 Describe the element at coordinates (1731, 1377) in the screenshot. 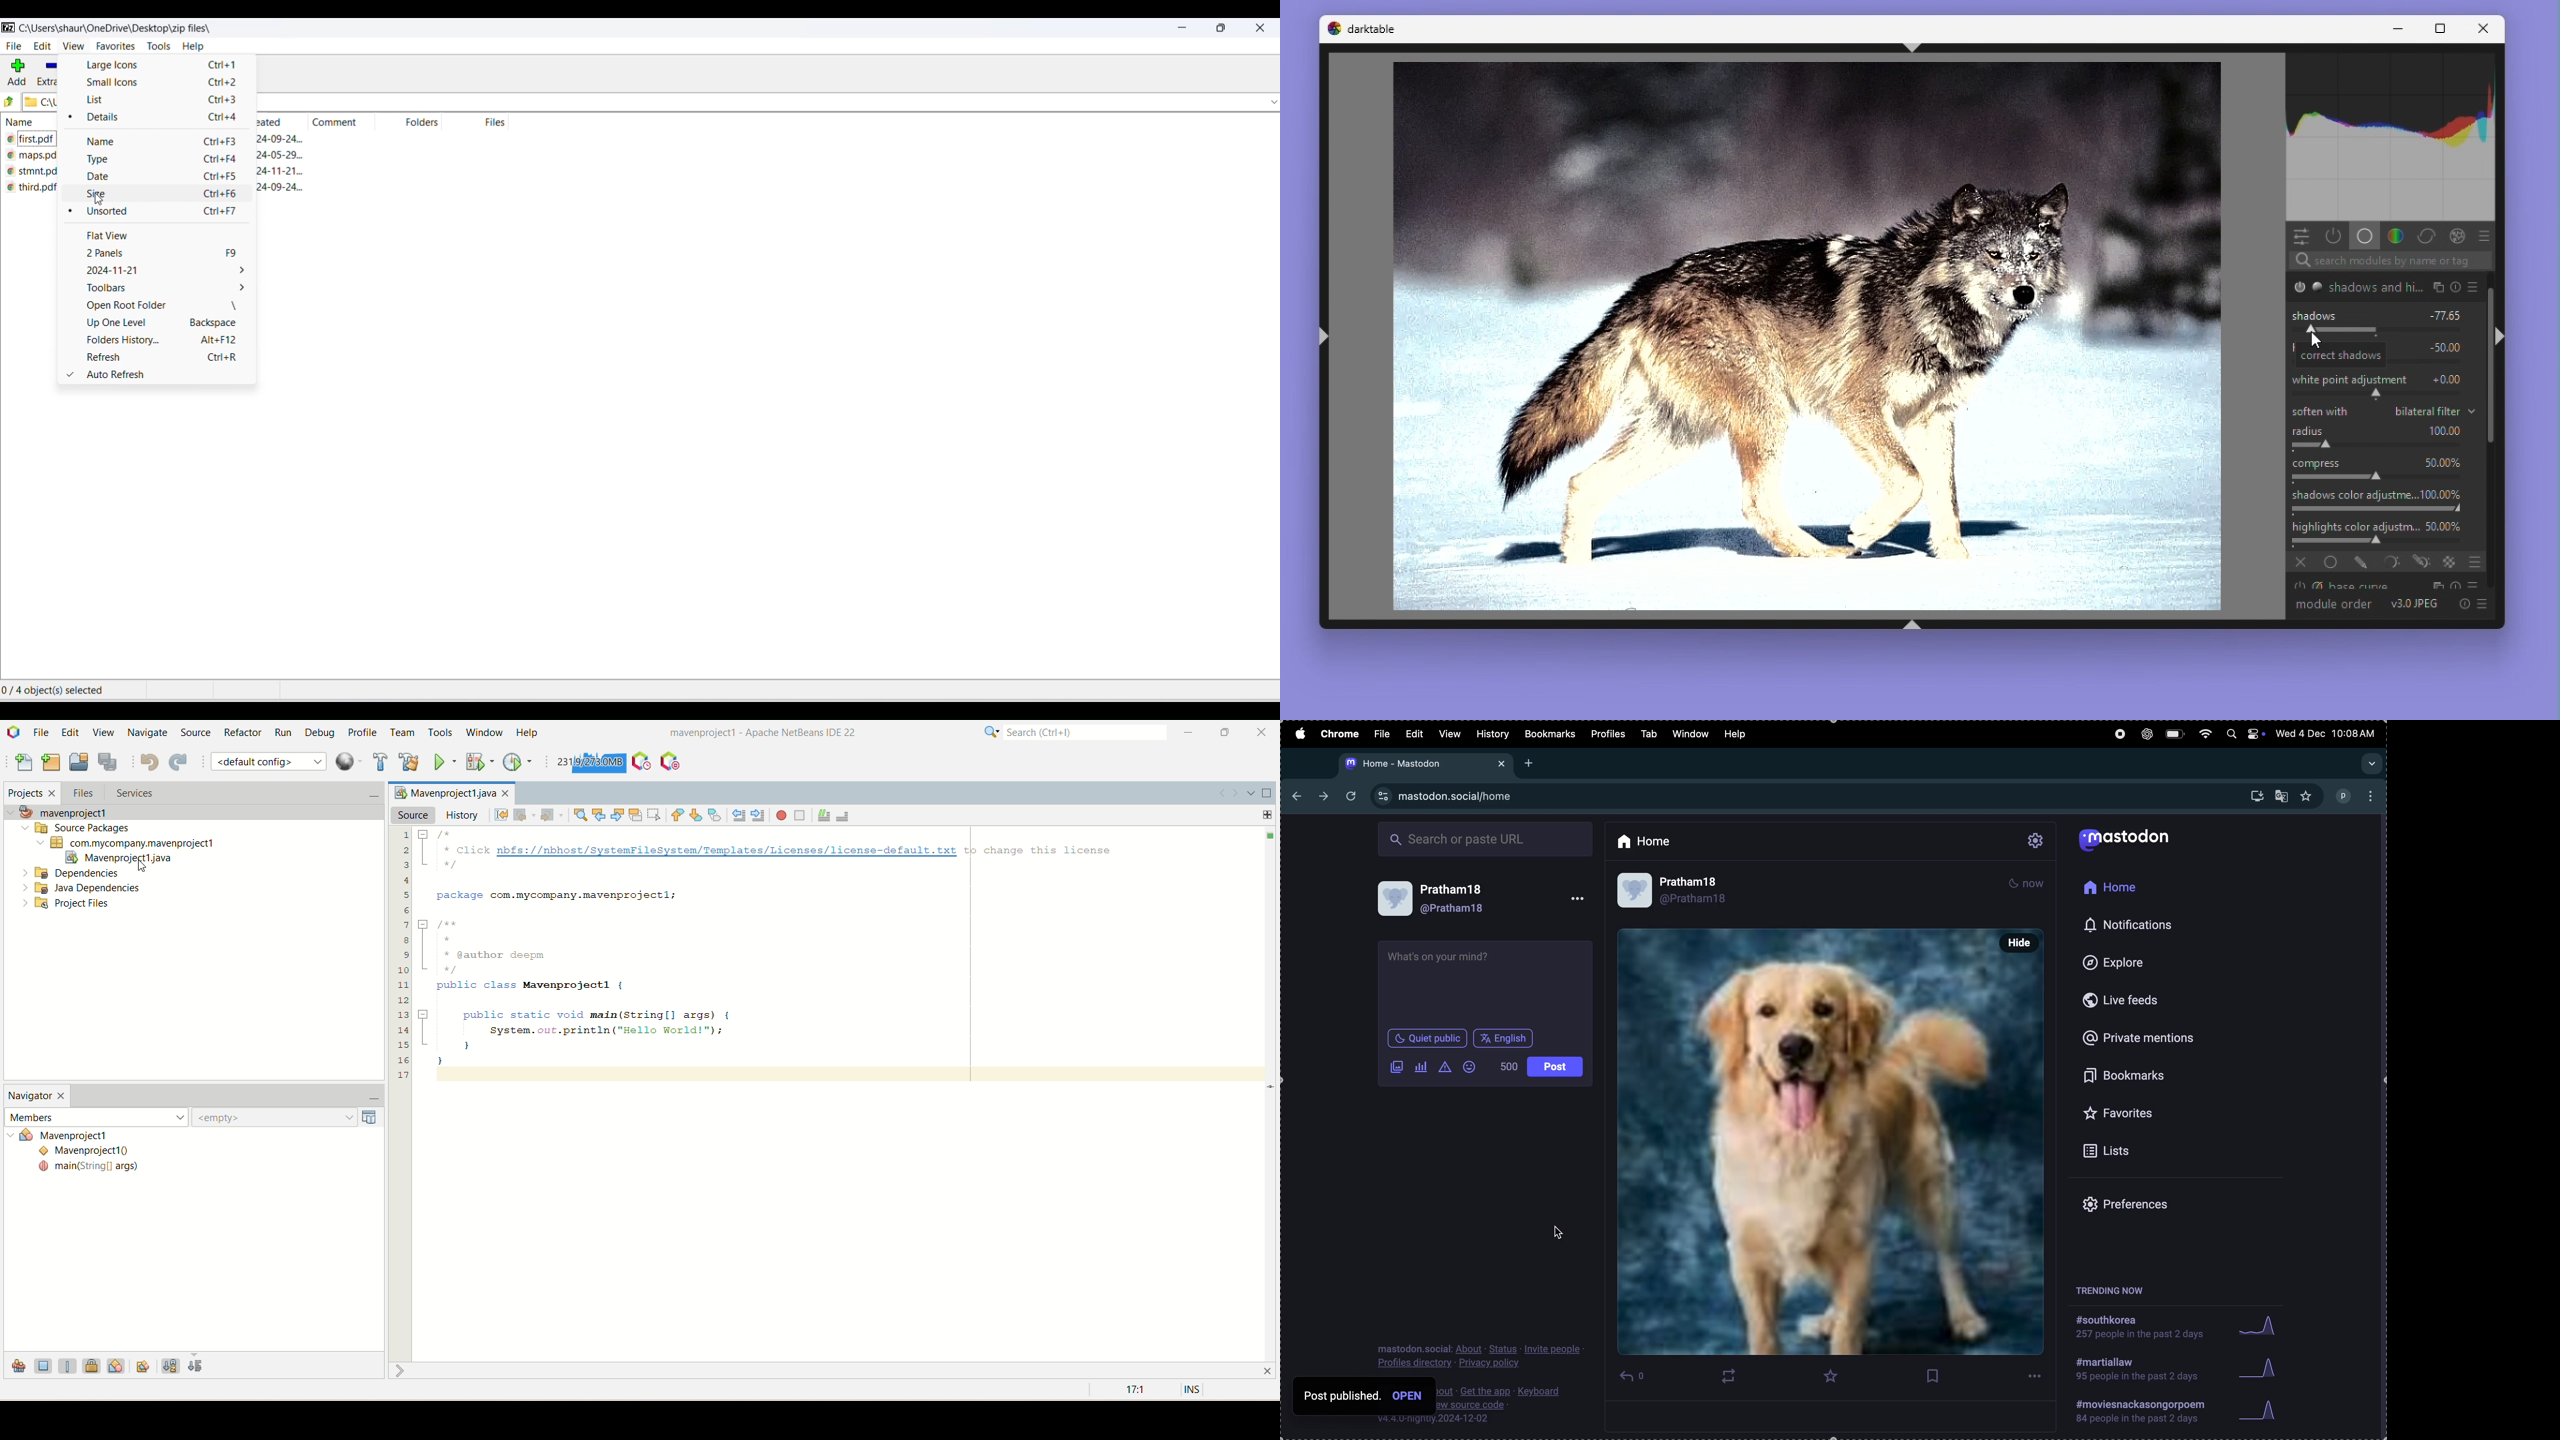

I see `boost` at that location.